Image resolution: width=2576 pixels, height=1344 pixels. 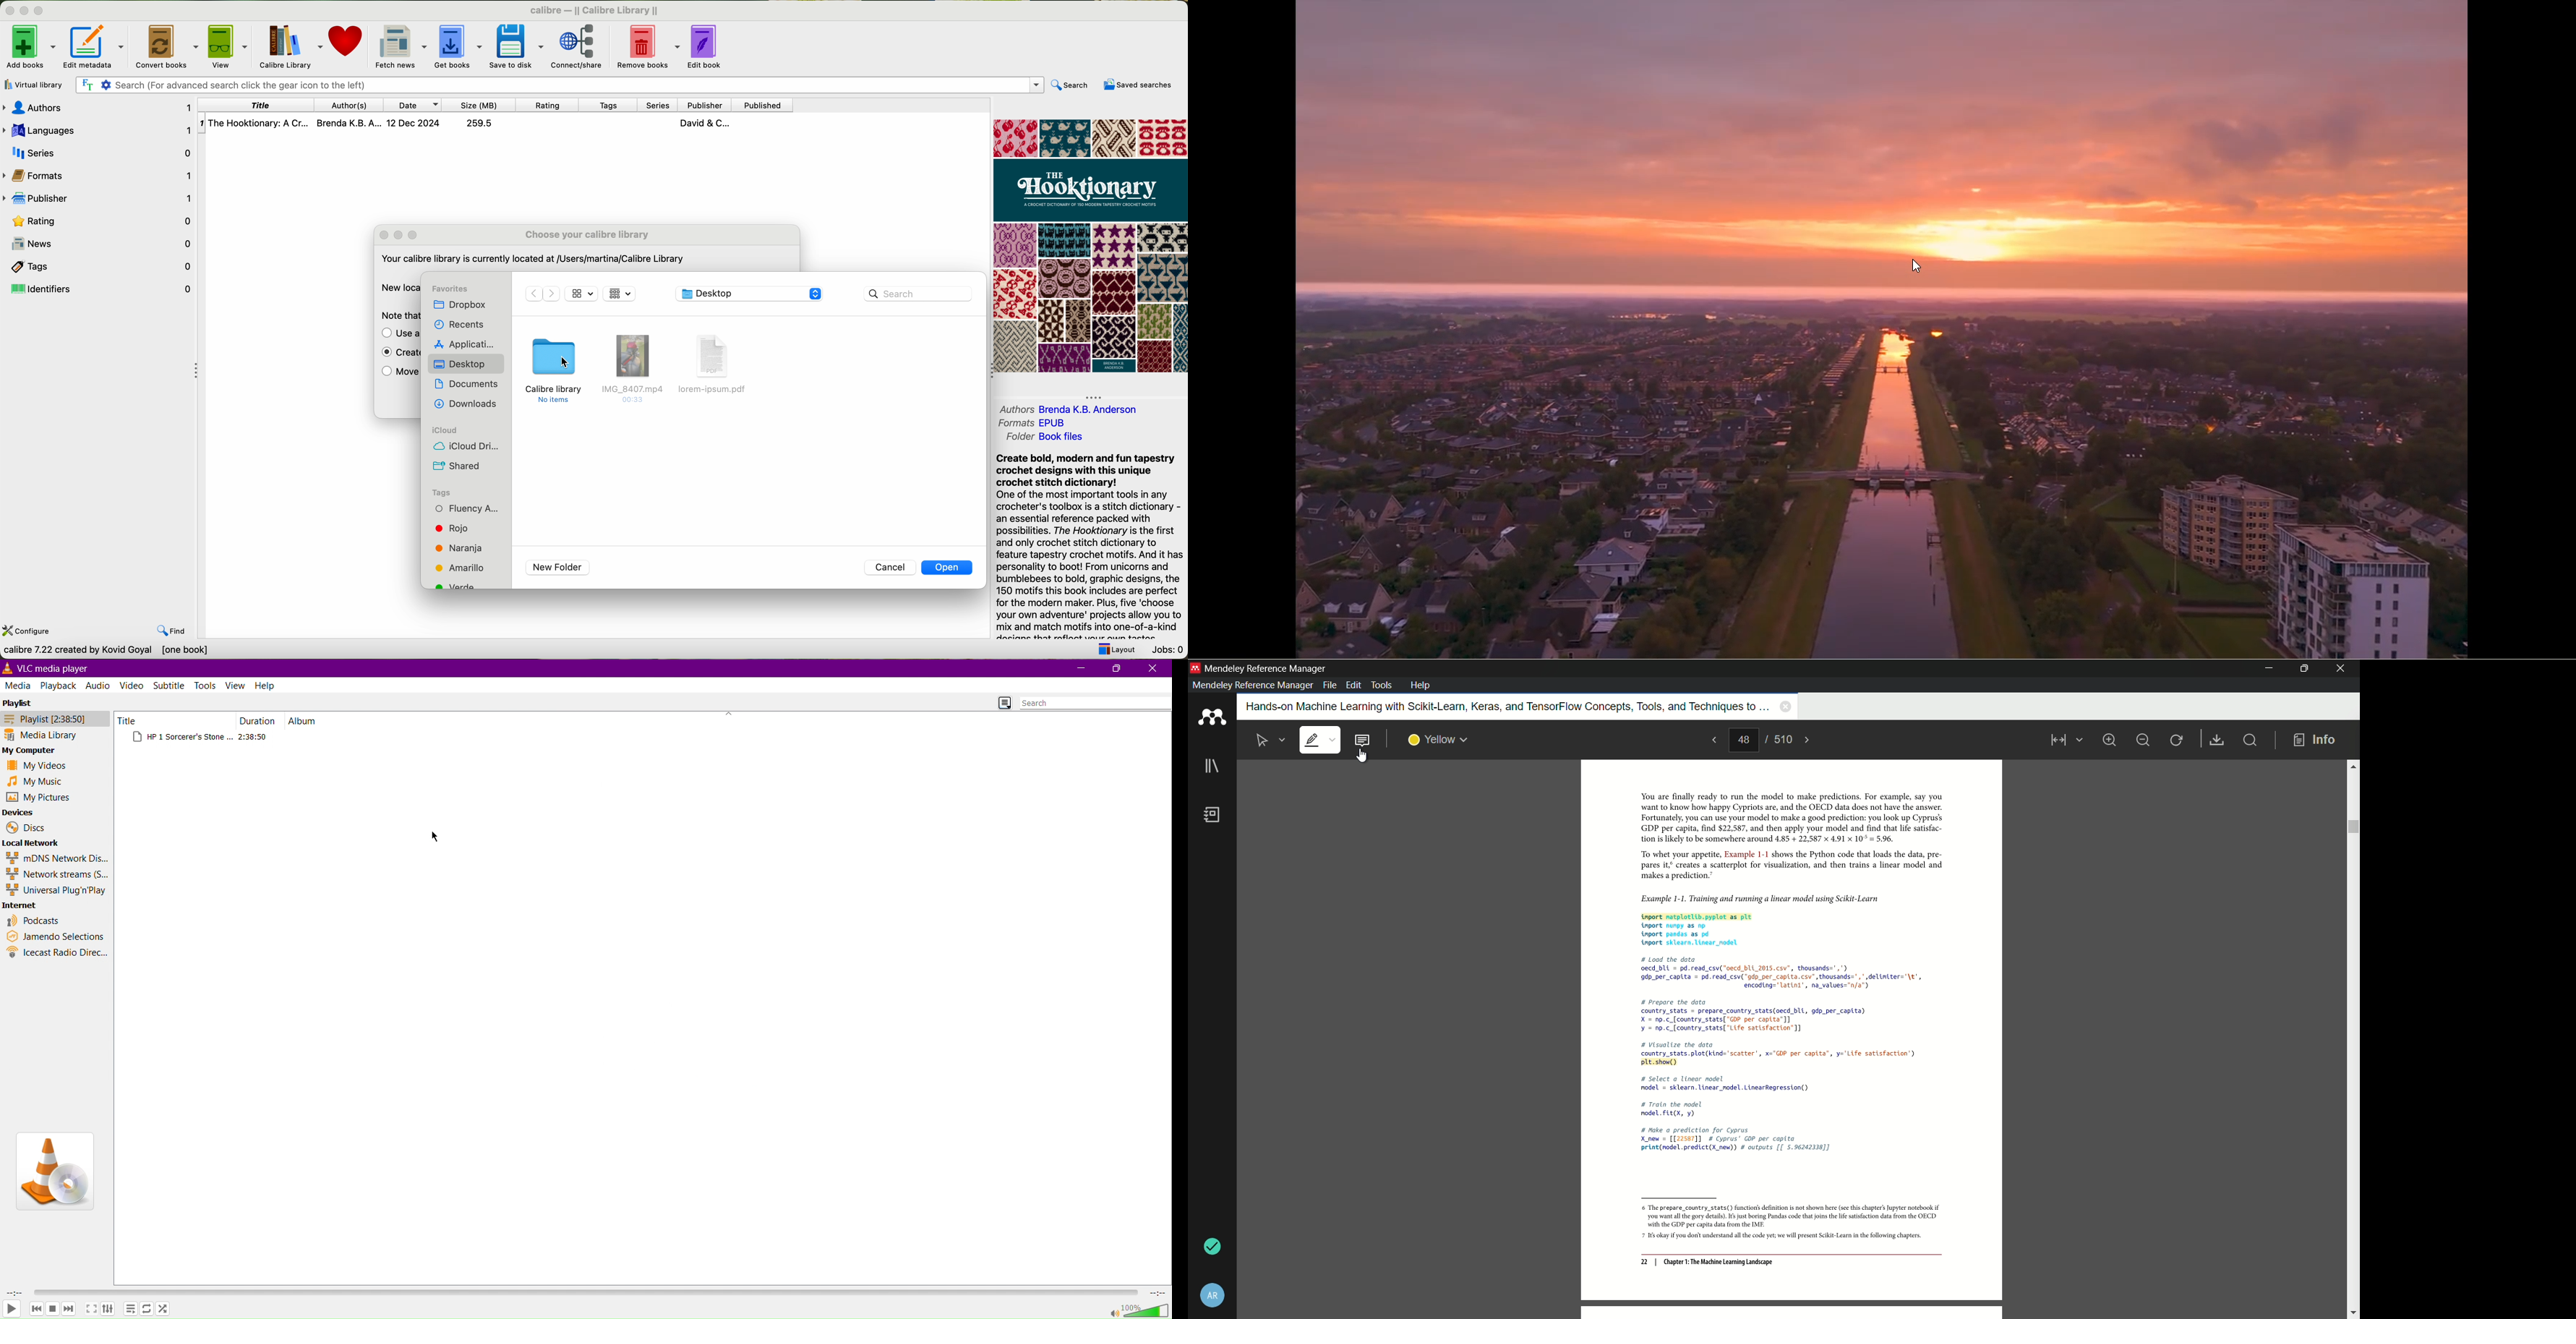 What do you see at coordinates (948, 568) in the screenshot?
I see `open` at bounding box center [948, 568].